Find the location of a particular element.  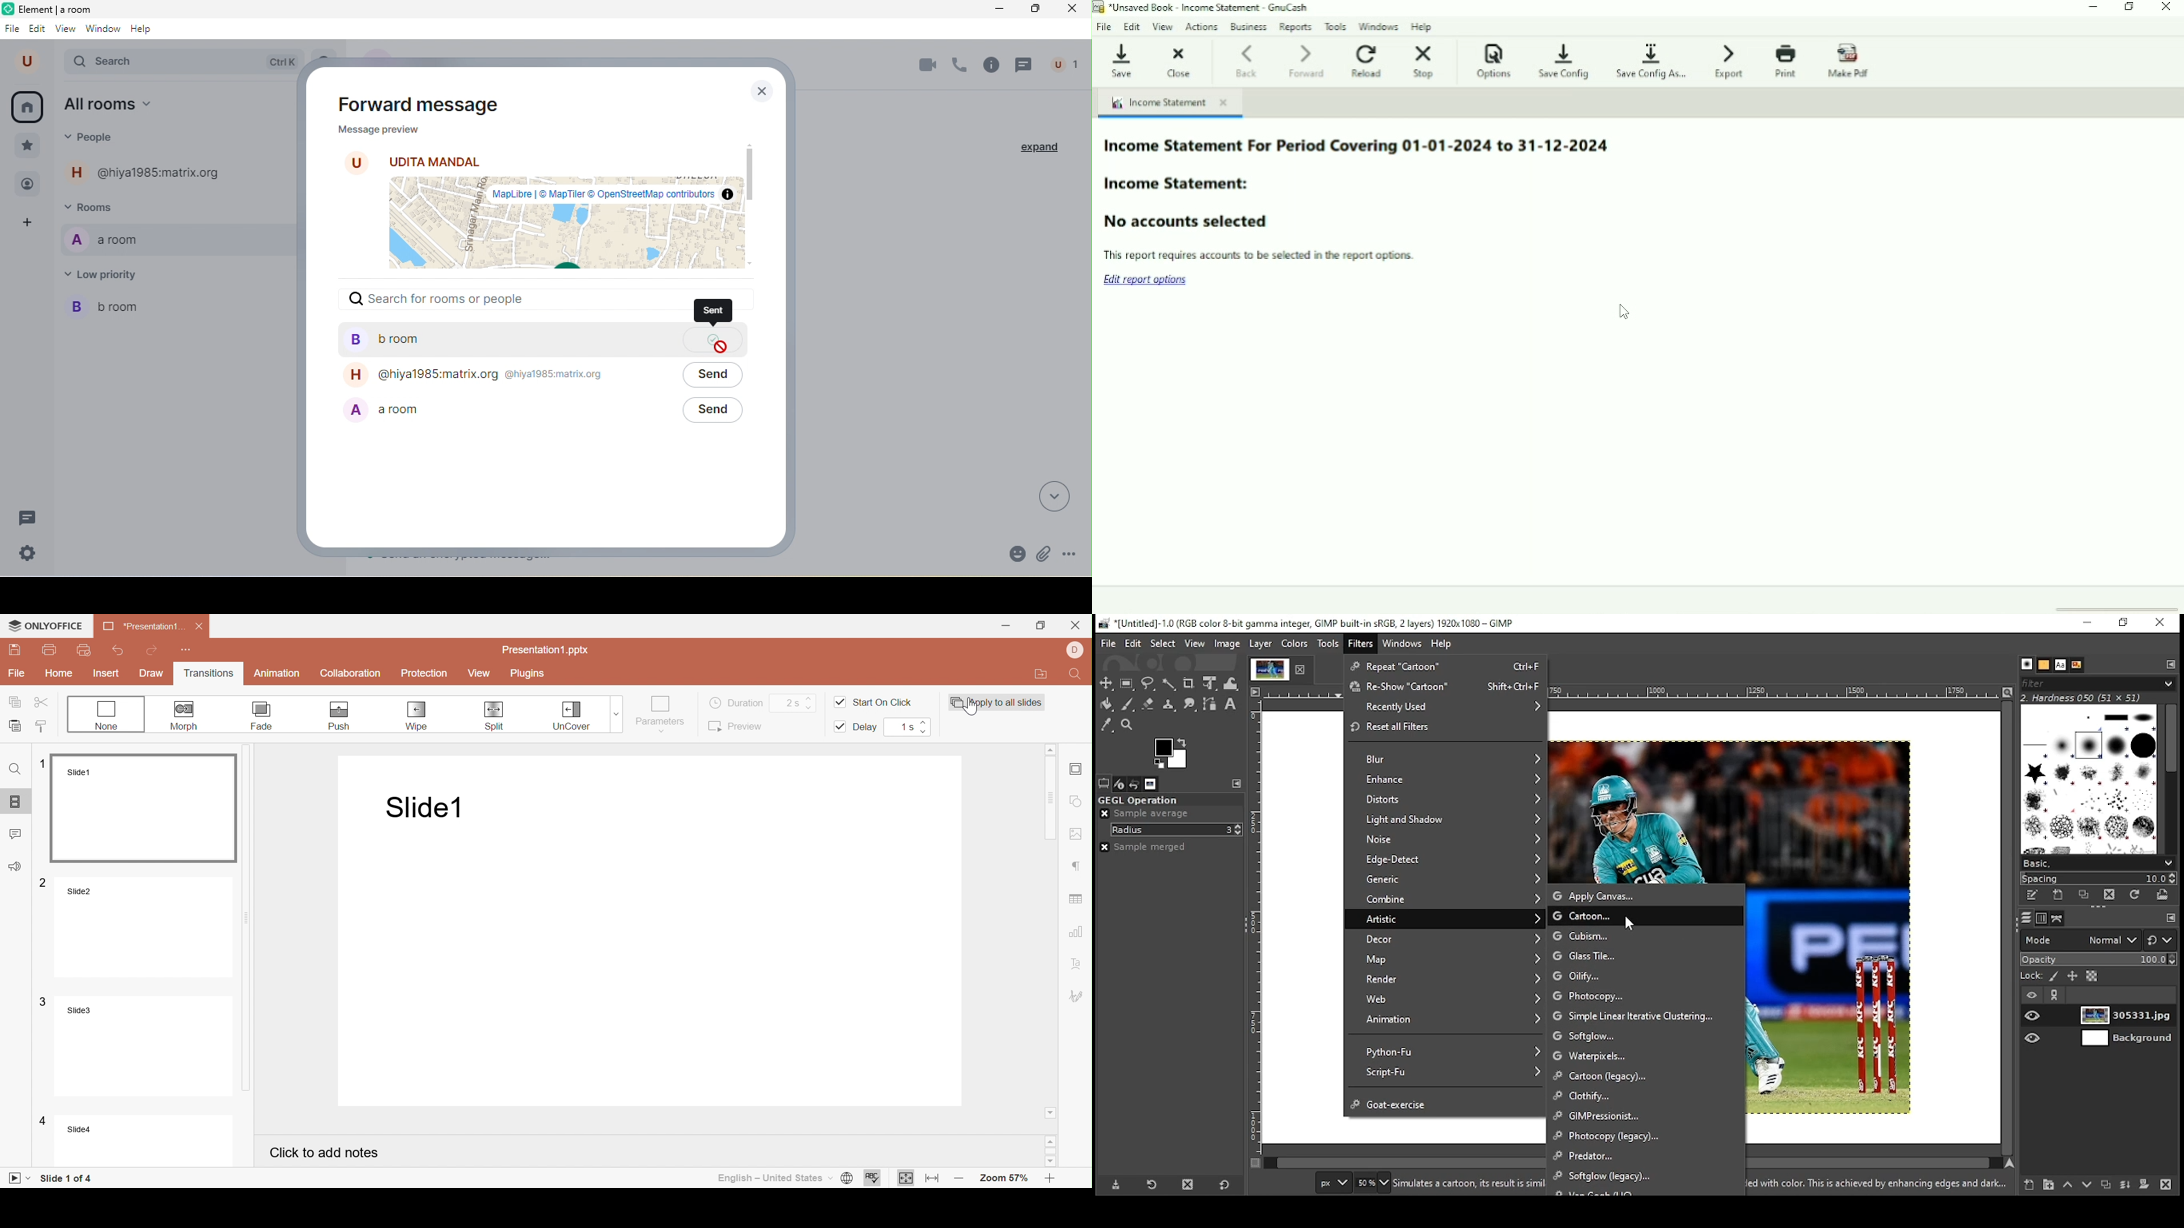

No accounts selected is located at coordinates (1190, 219).